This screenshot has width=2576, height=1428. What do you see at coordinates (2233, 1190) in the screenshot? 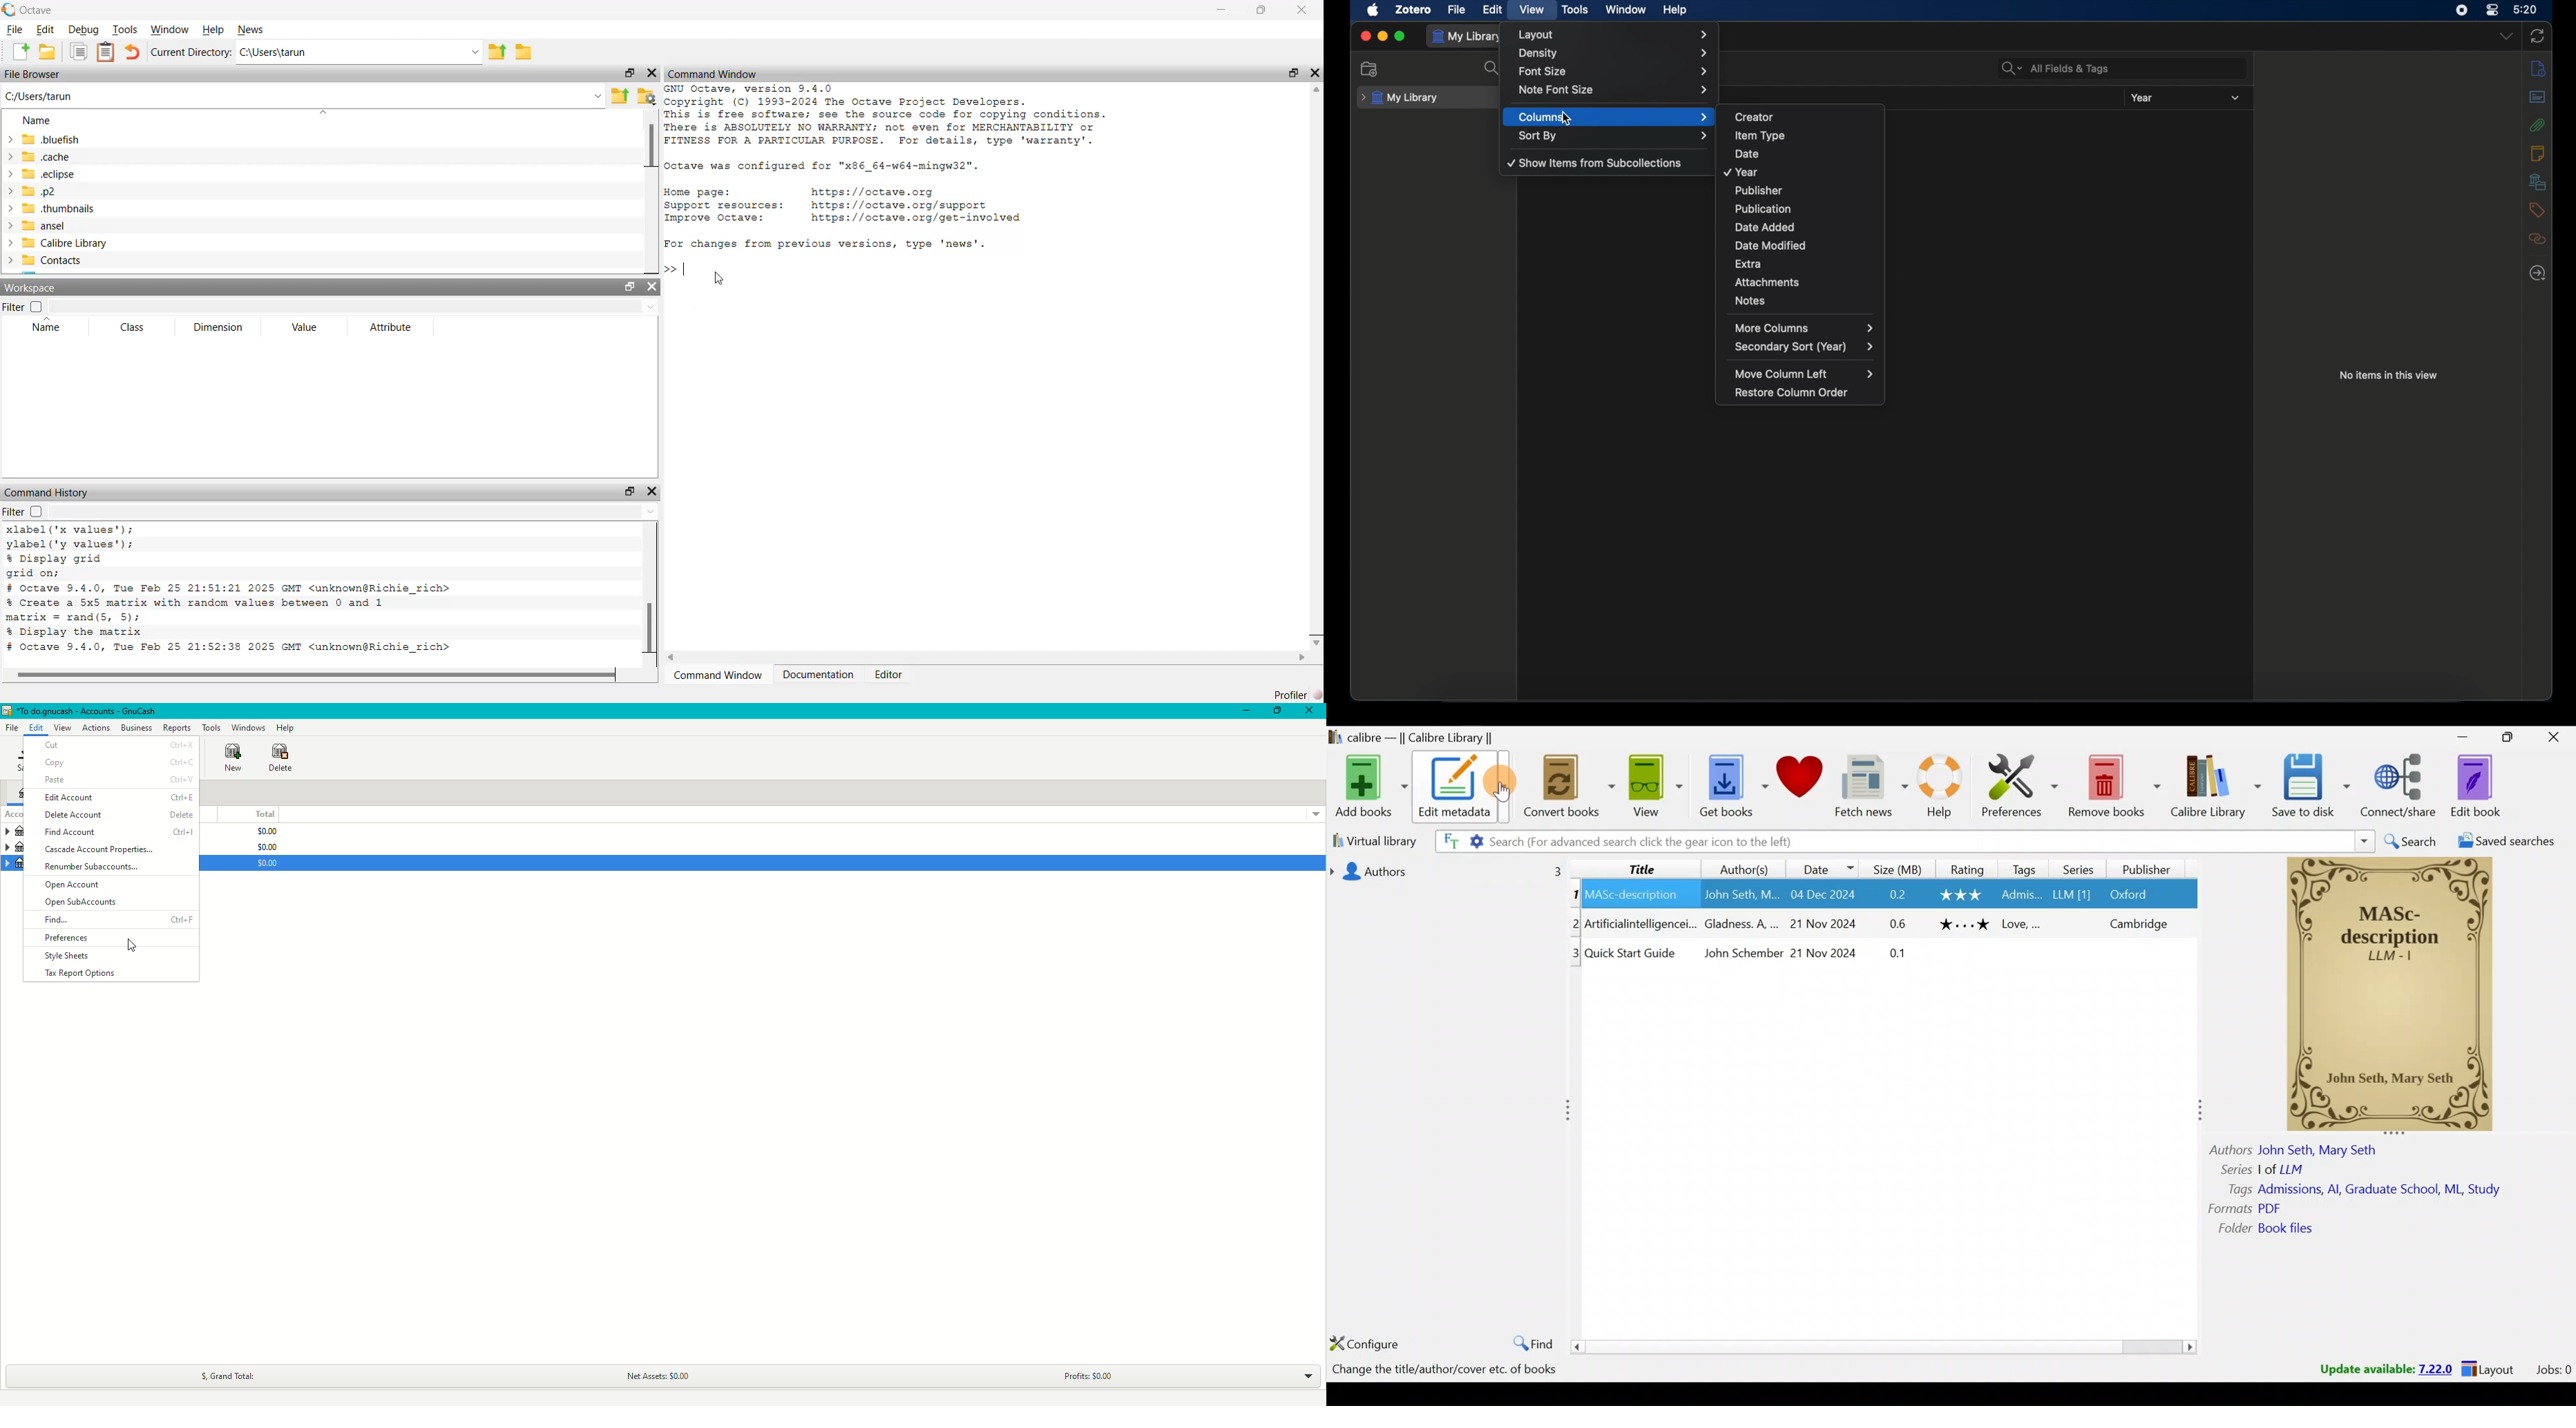
I see `` at bounding box center [2233, 1190].